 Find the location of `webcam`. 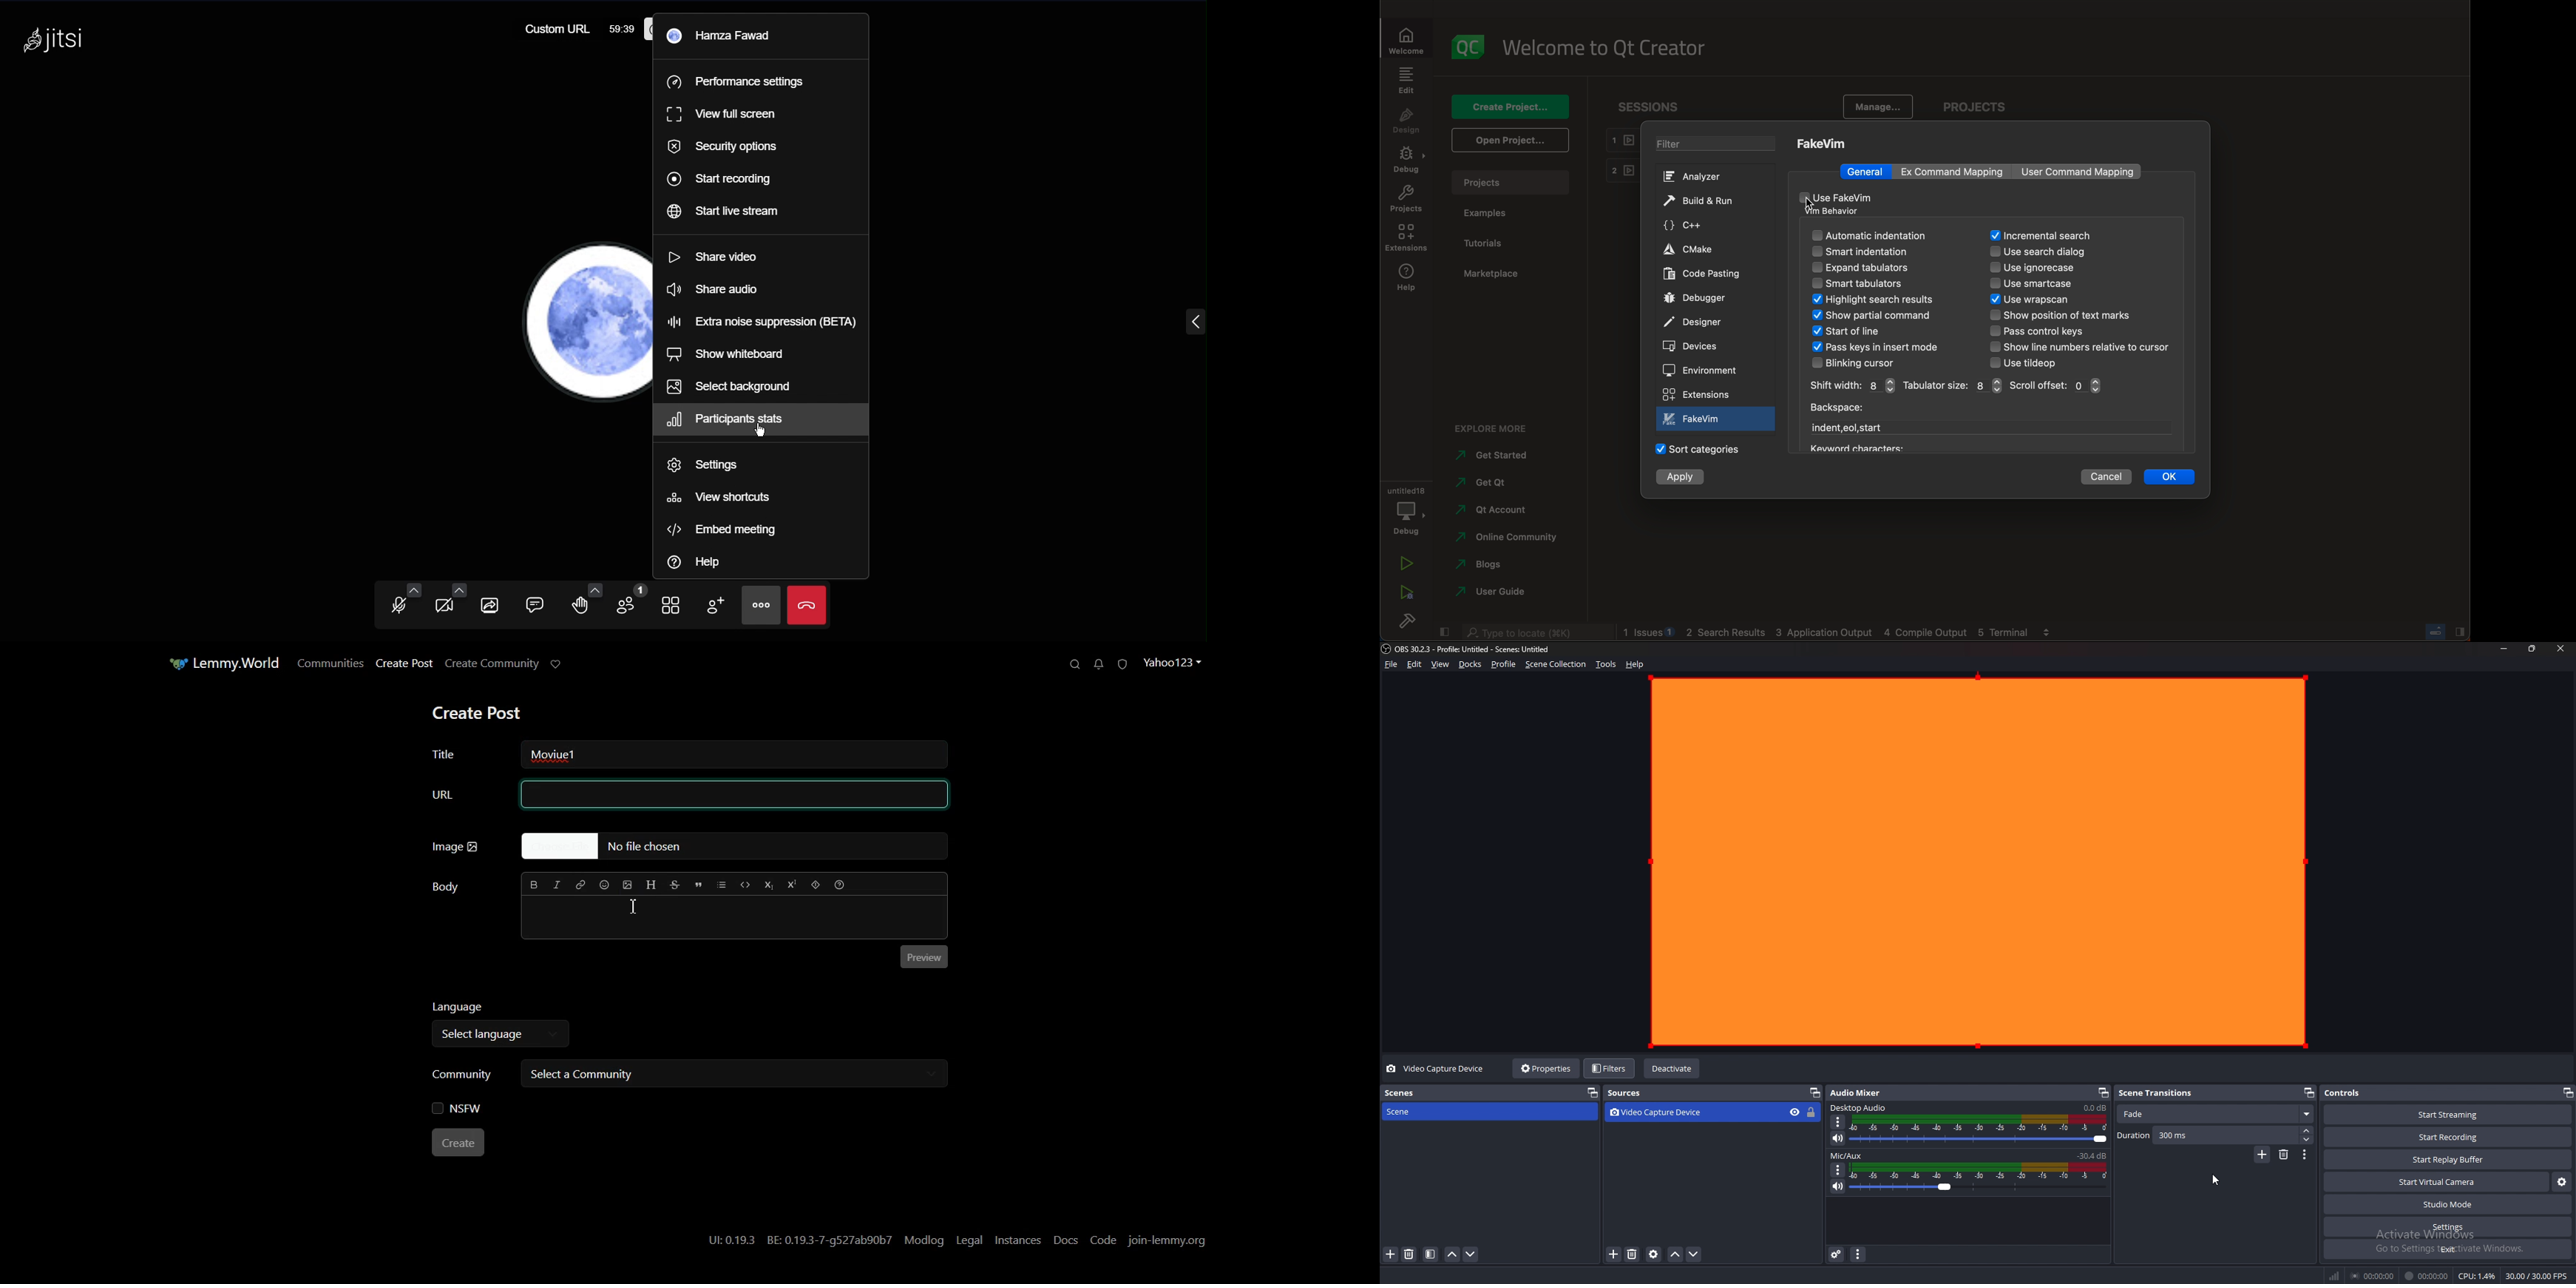

webcam is located at coordinates (1977, 861).